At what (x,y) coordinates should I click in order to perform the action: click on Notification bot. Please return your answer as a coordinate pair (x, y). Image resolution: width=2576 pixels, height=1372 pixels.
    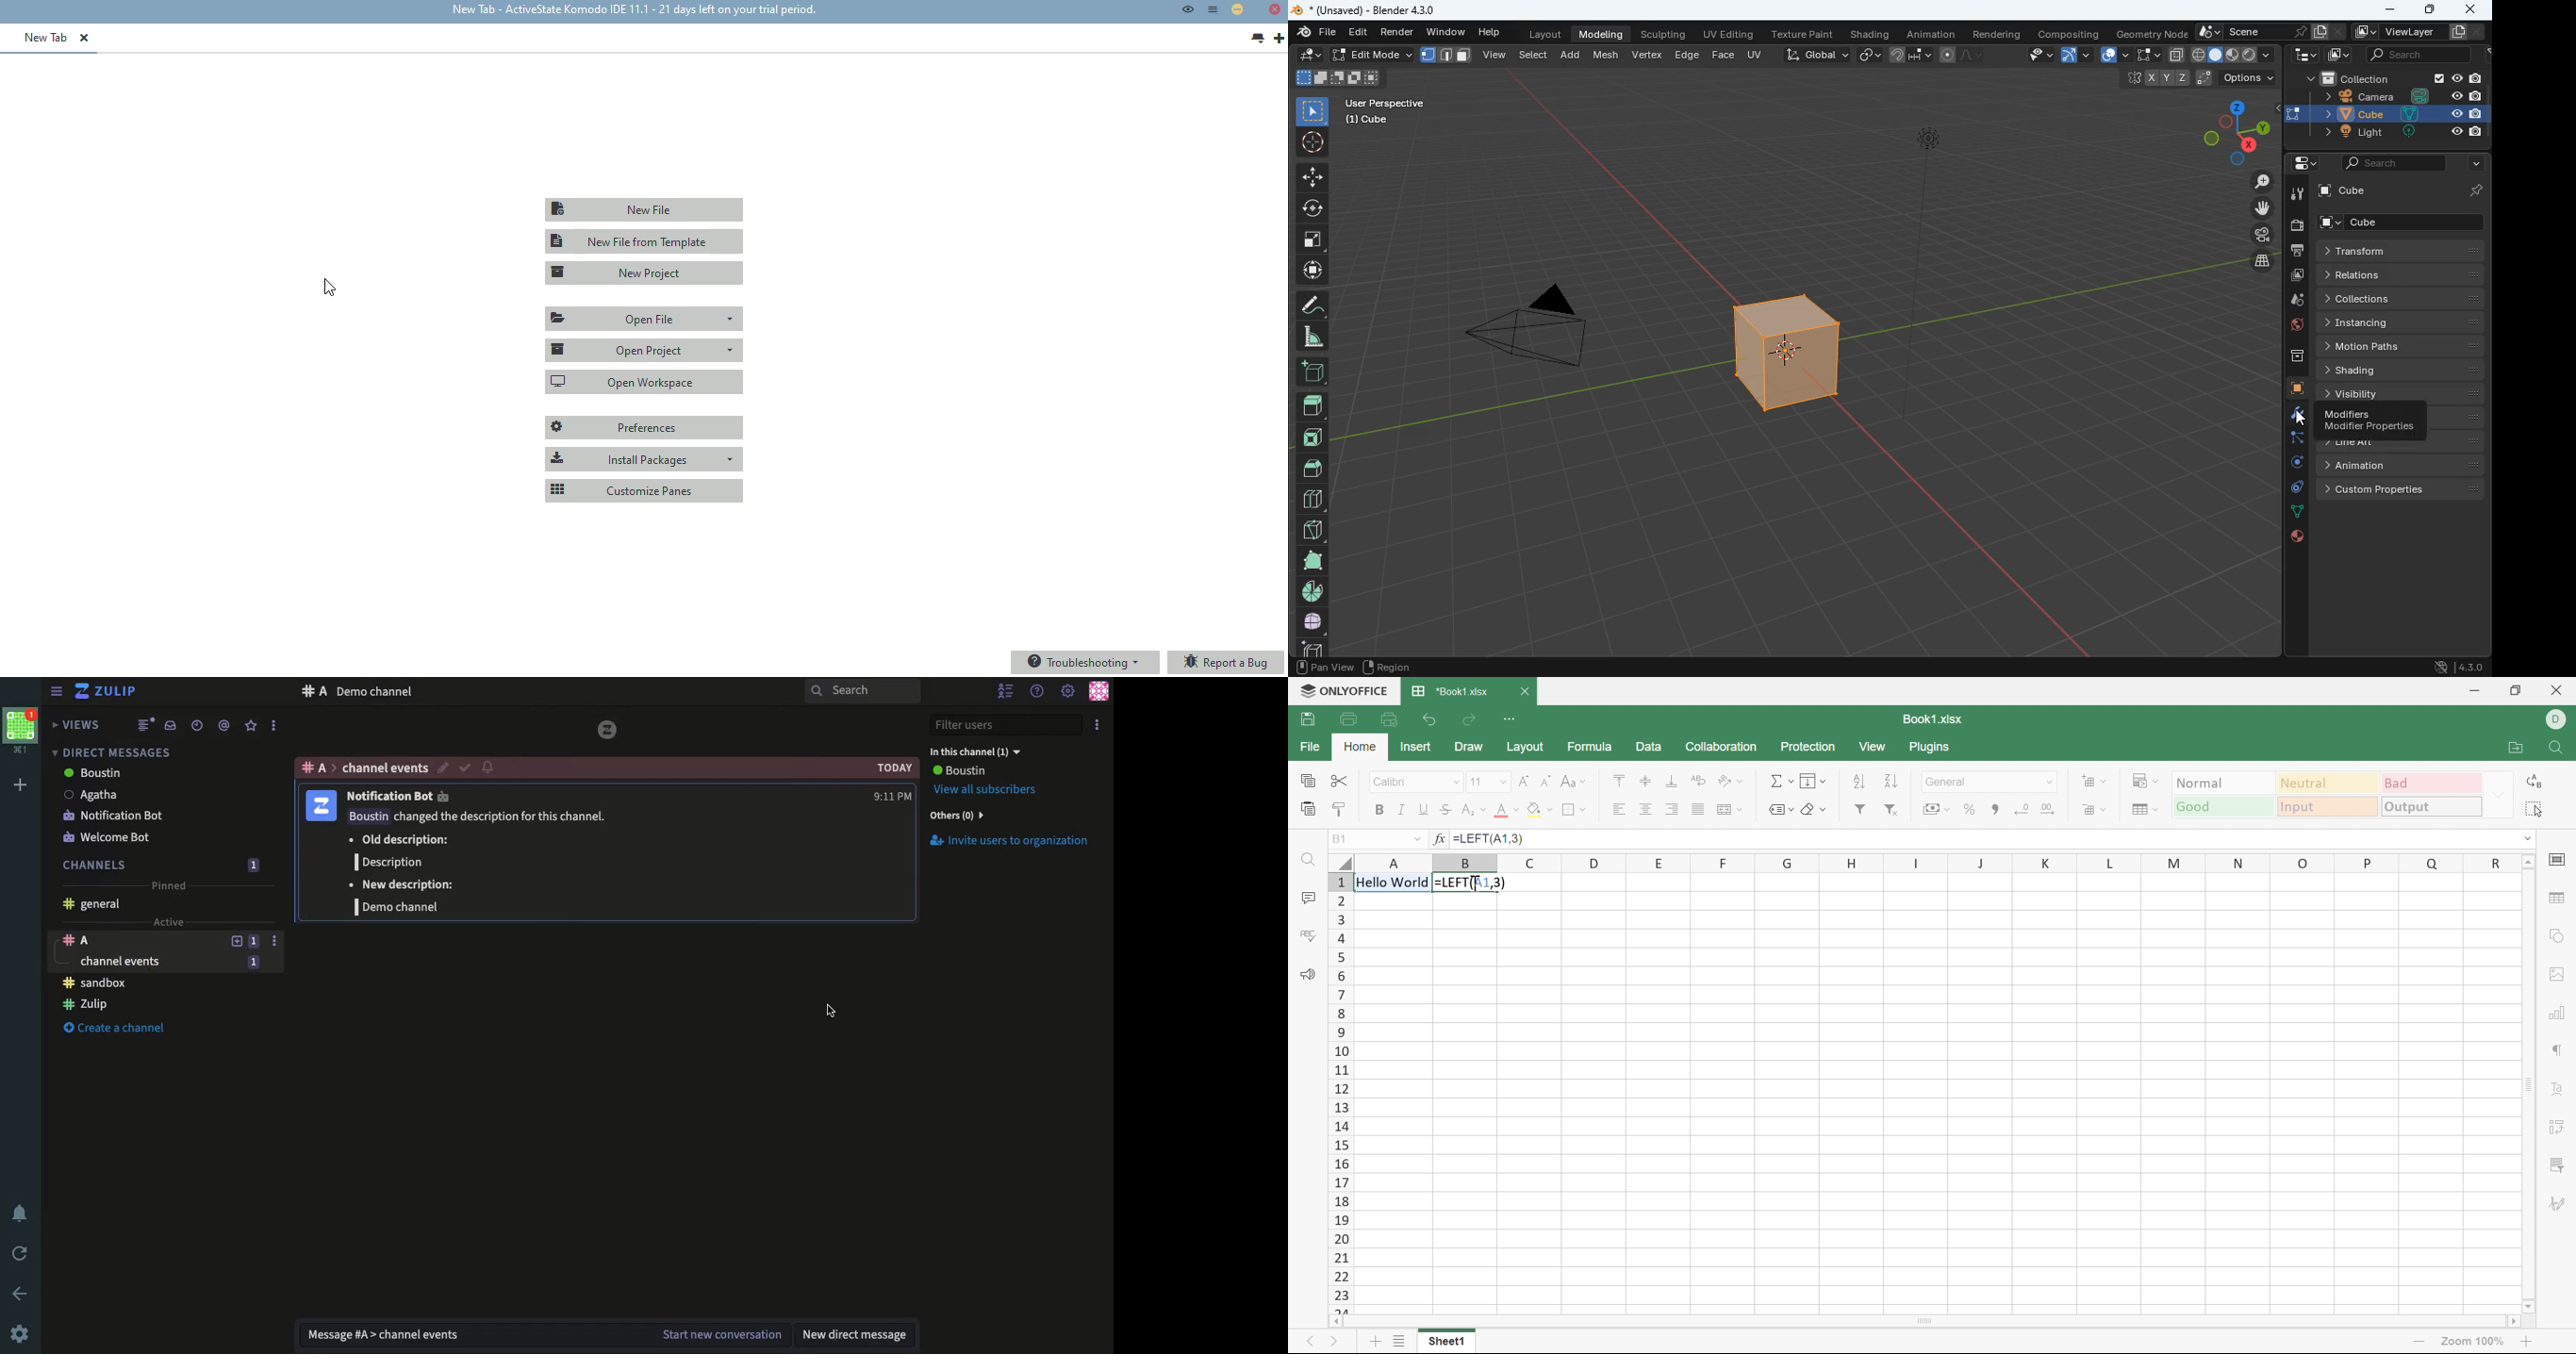
    Looking at the image, I should click on (118, 815).